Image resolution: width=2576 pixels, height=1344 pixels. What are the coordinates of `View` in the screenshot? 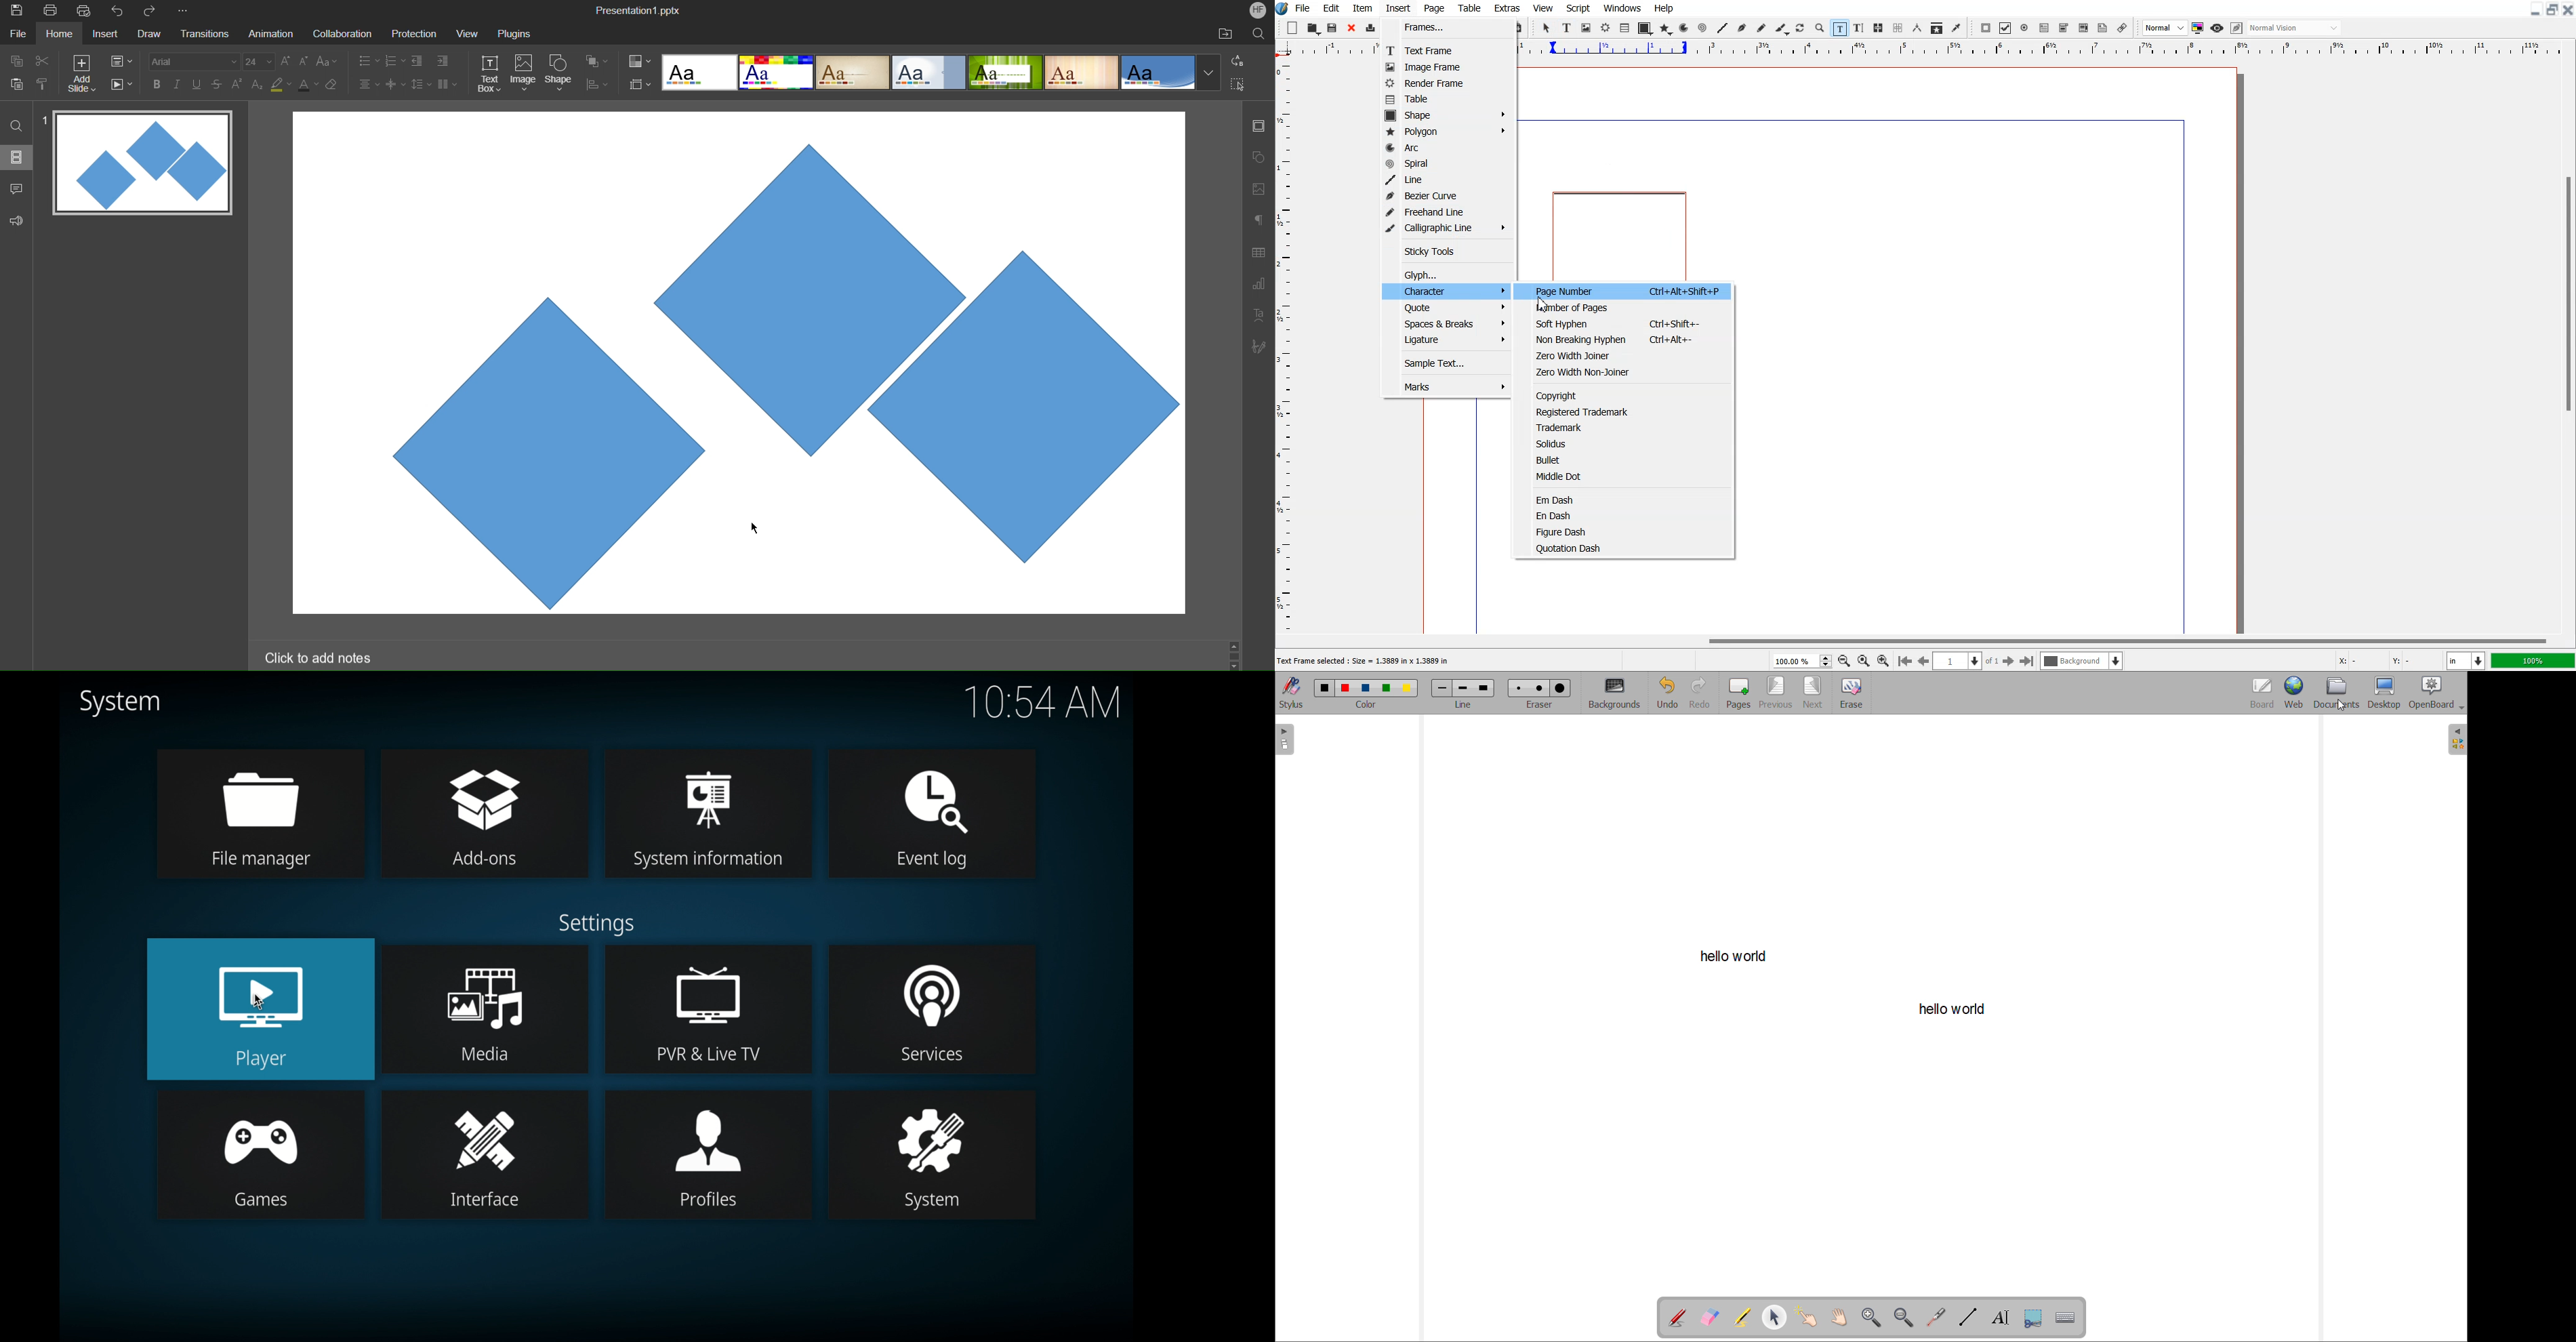 It's located at (1544, 7).